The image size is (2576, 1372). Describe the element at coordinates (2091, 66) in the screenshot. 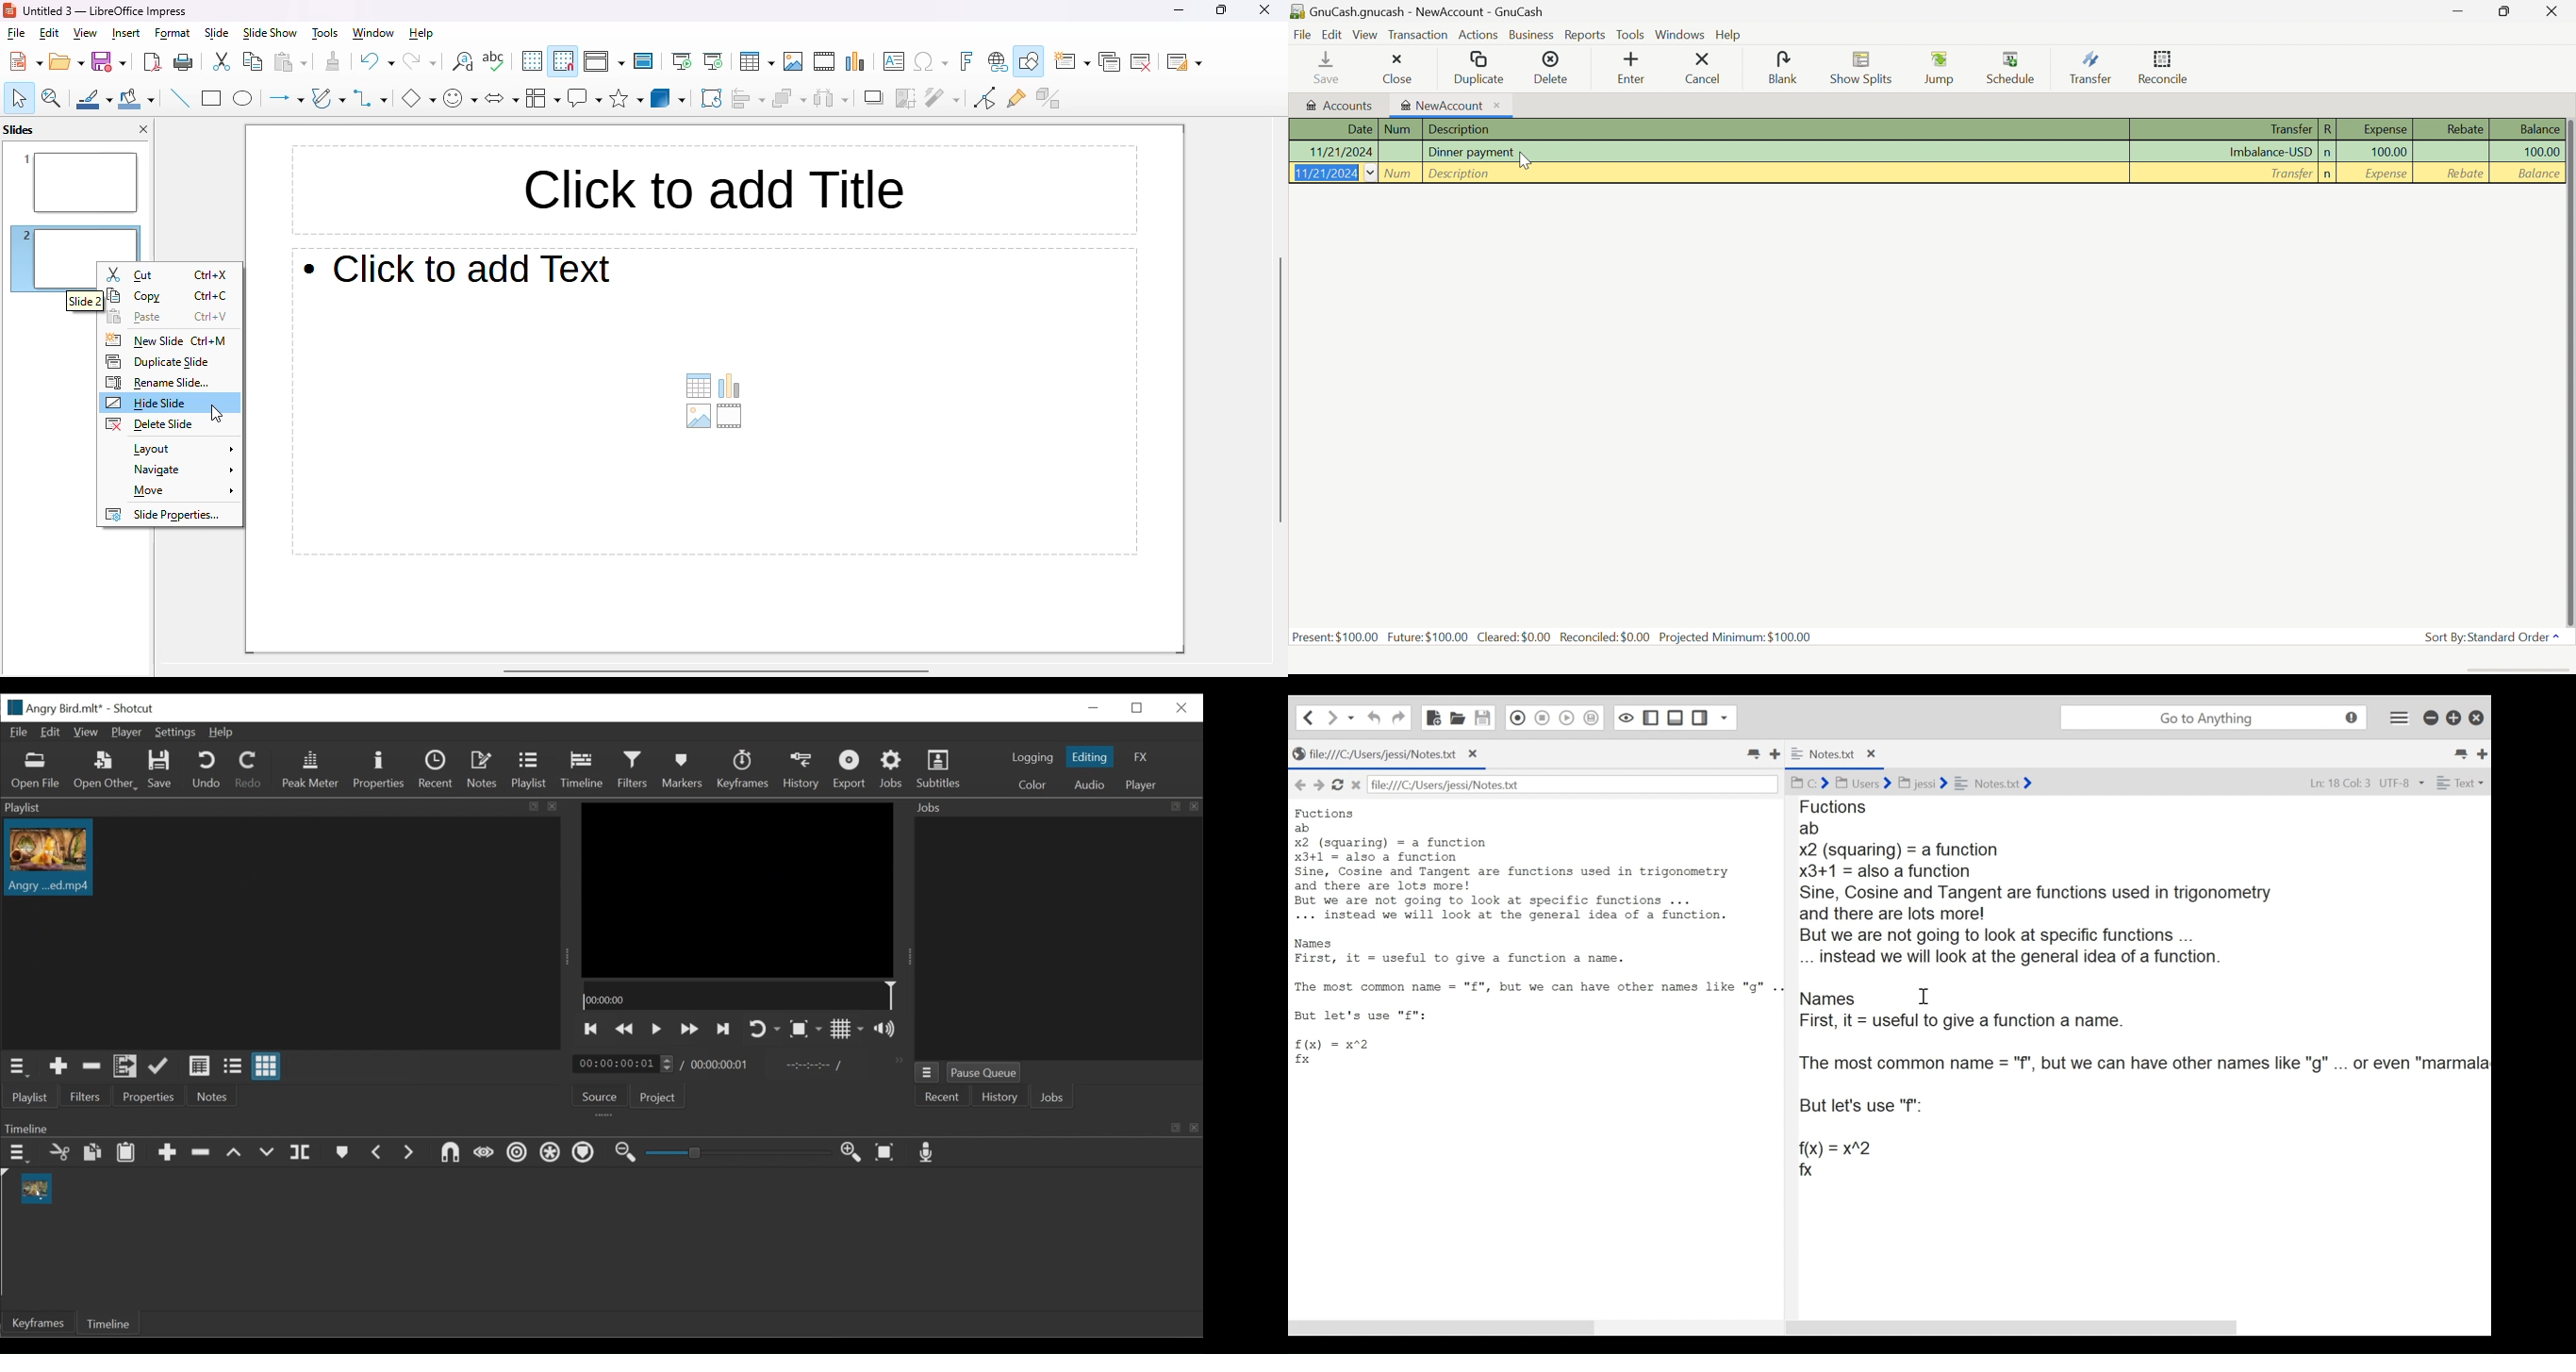

I see `Transfer` at that location.